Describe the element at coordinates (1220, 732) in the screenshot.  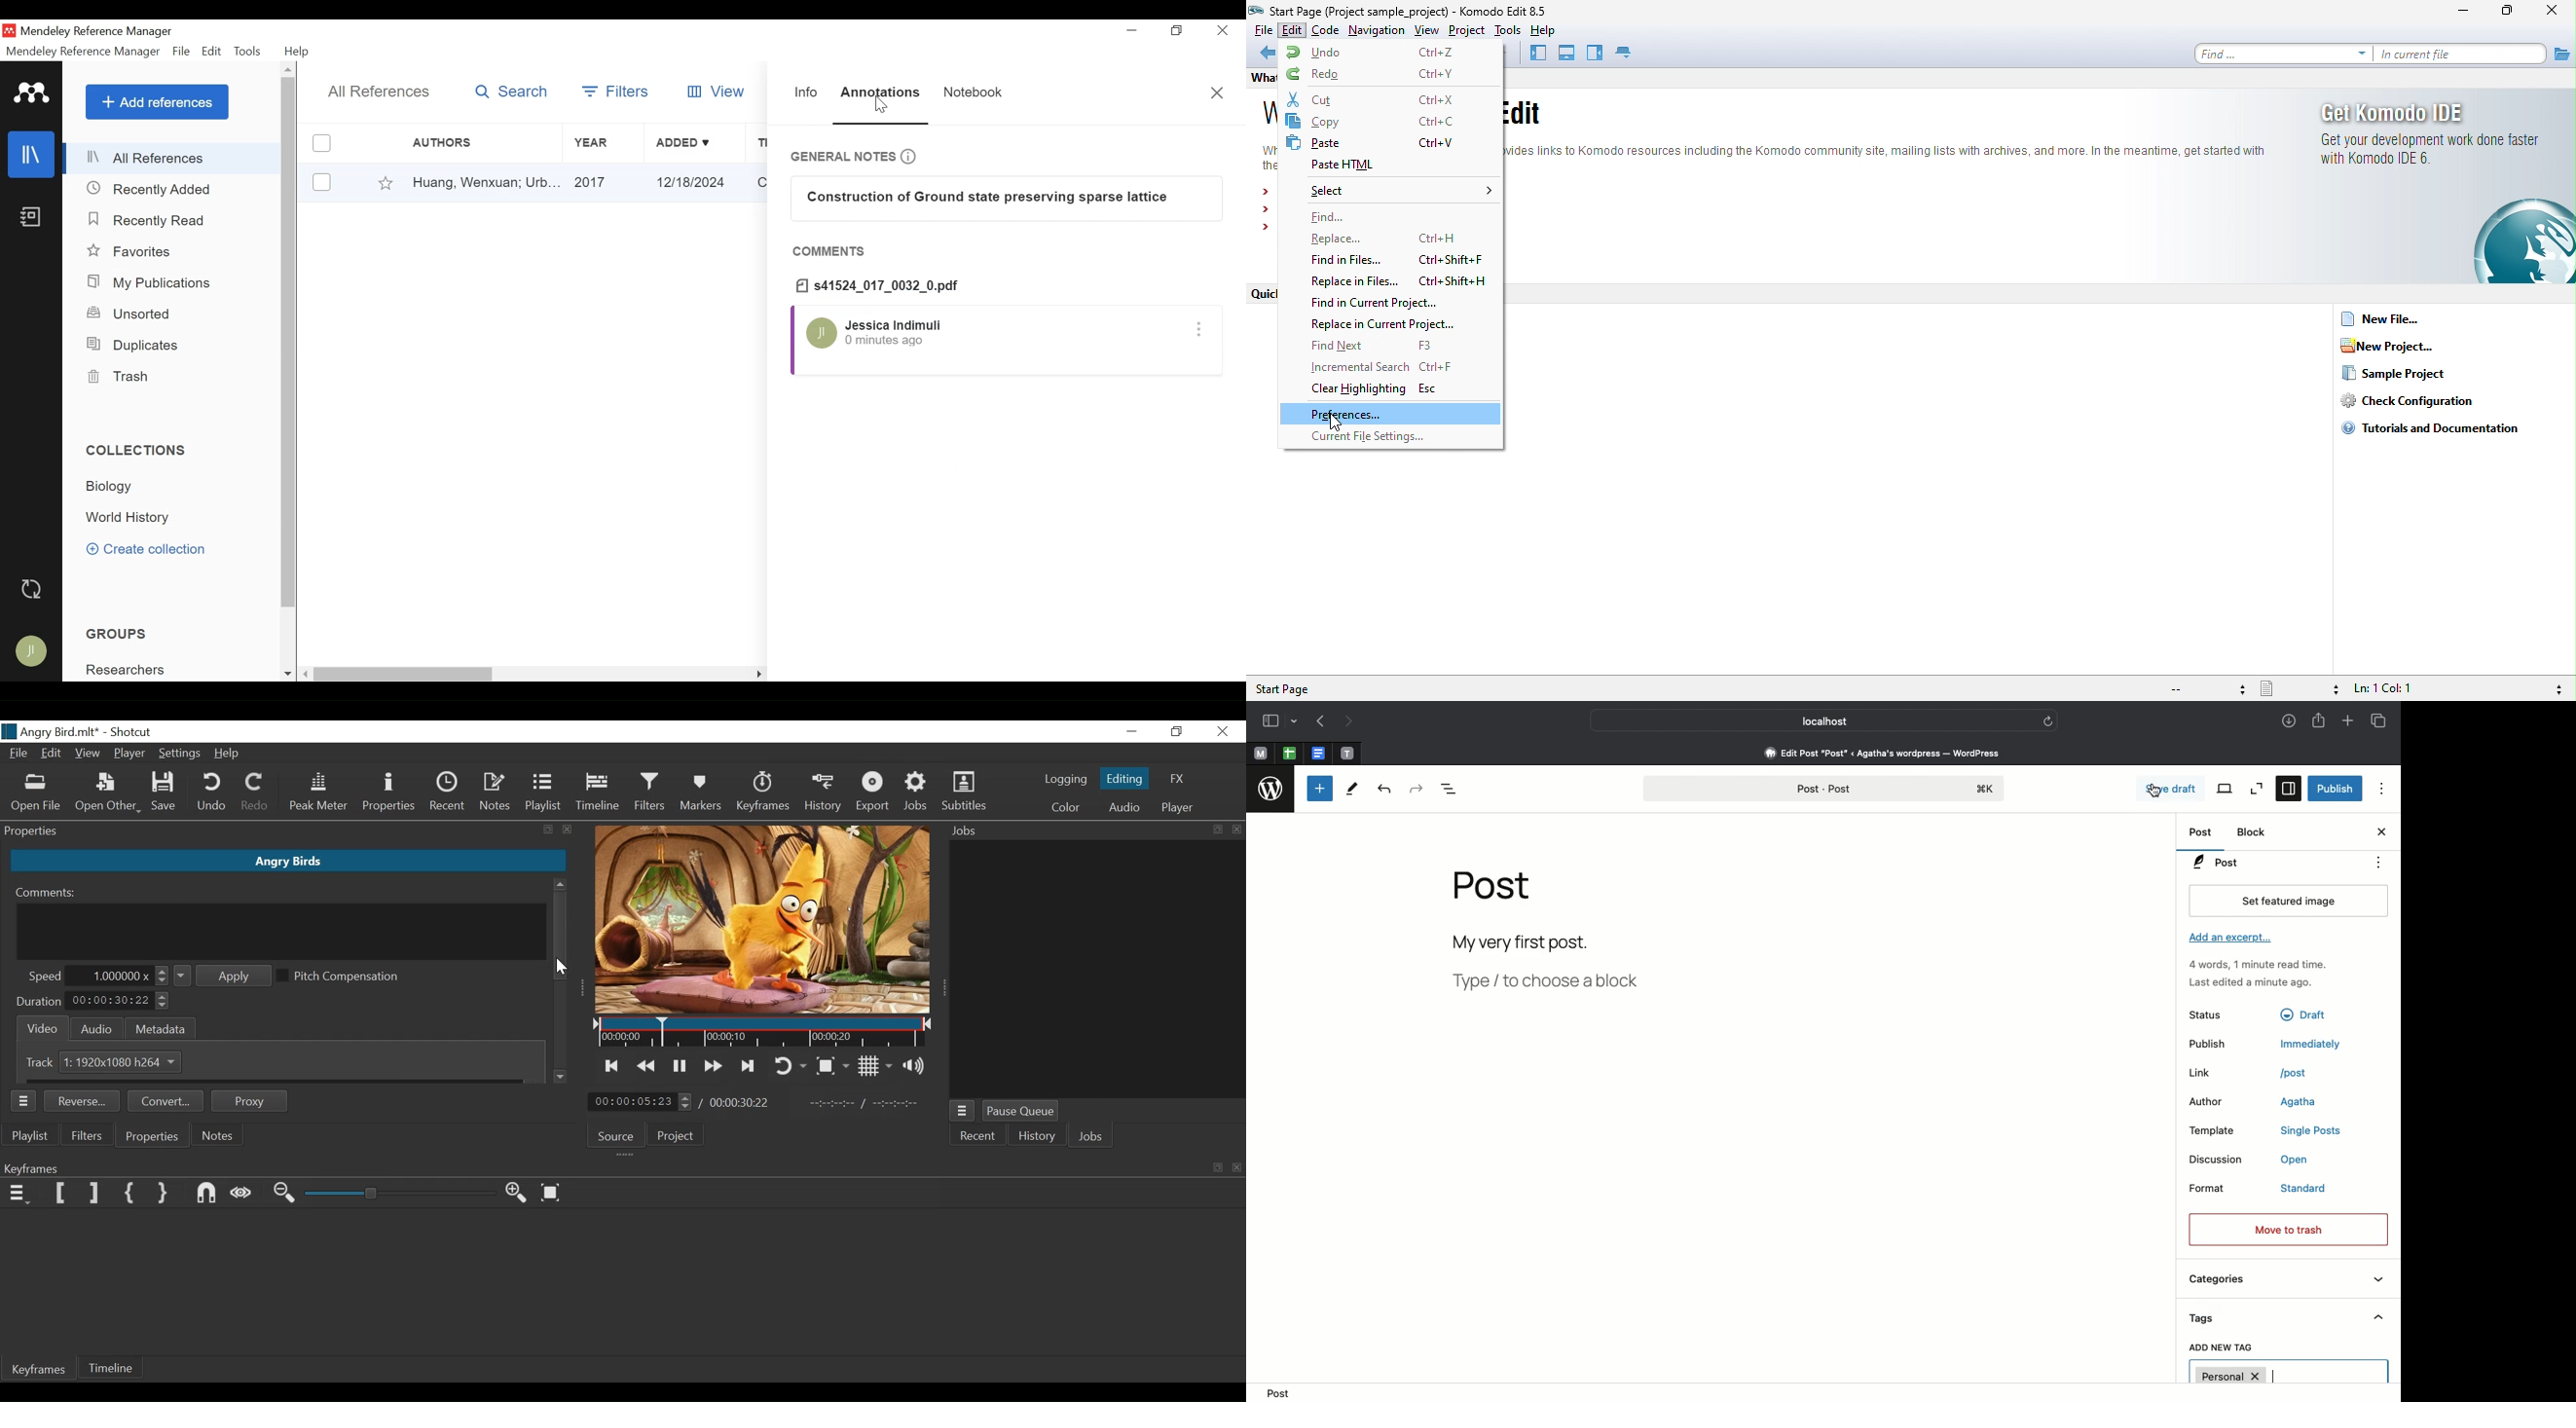
I see `Close` at that location.